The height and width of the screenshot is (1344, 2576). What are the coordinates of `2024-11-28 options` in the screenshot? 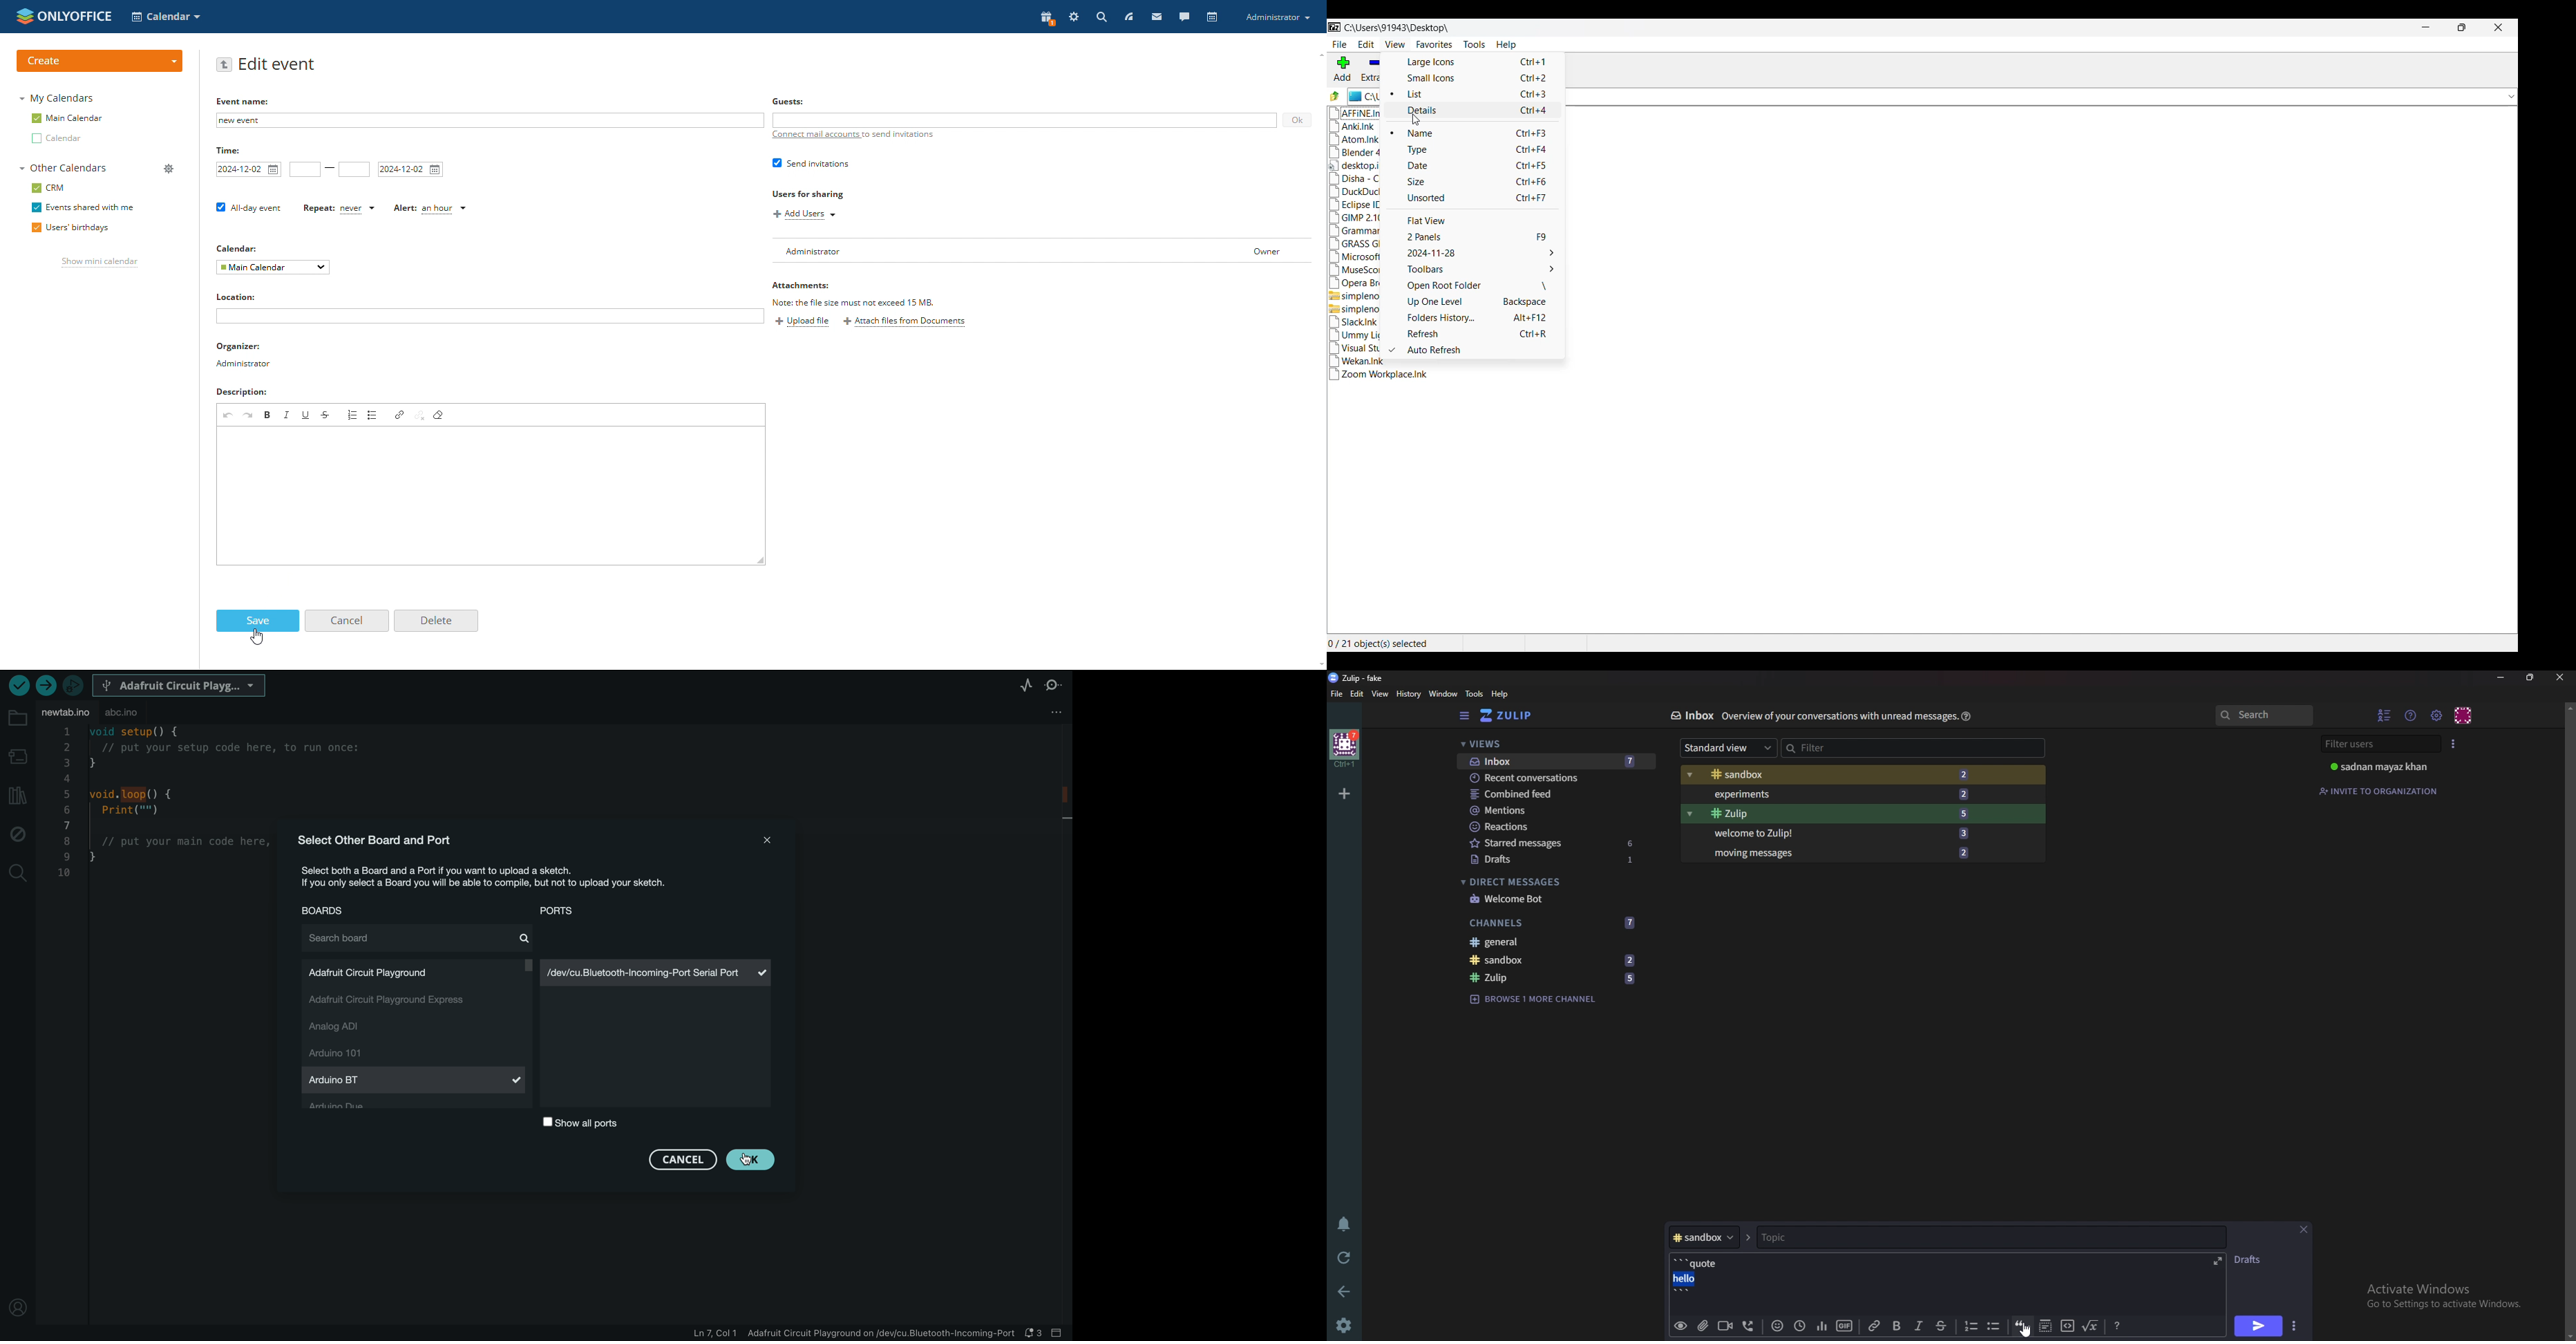 It's located at (1481, 253).